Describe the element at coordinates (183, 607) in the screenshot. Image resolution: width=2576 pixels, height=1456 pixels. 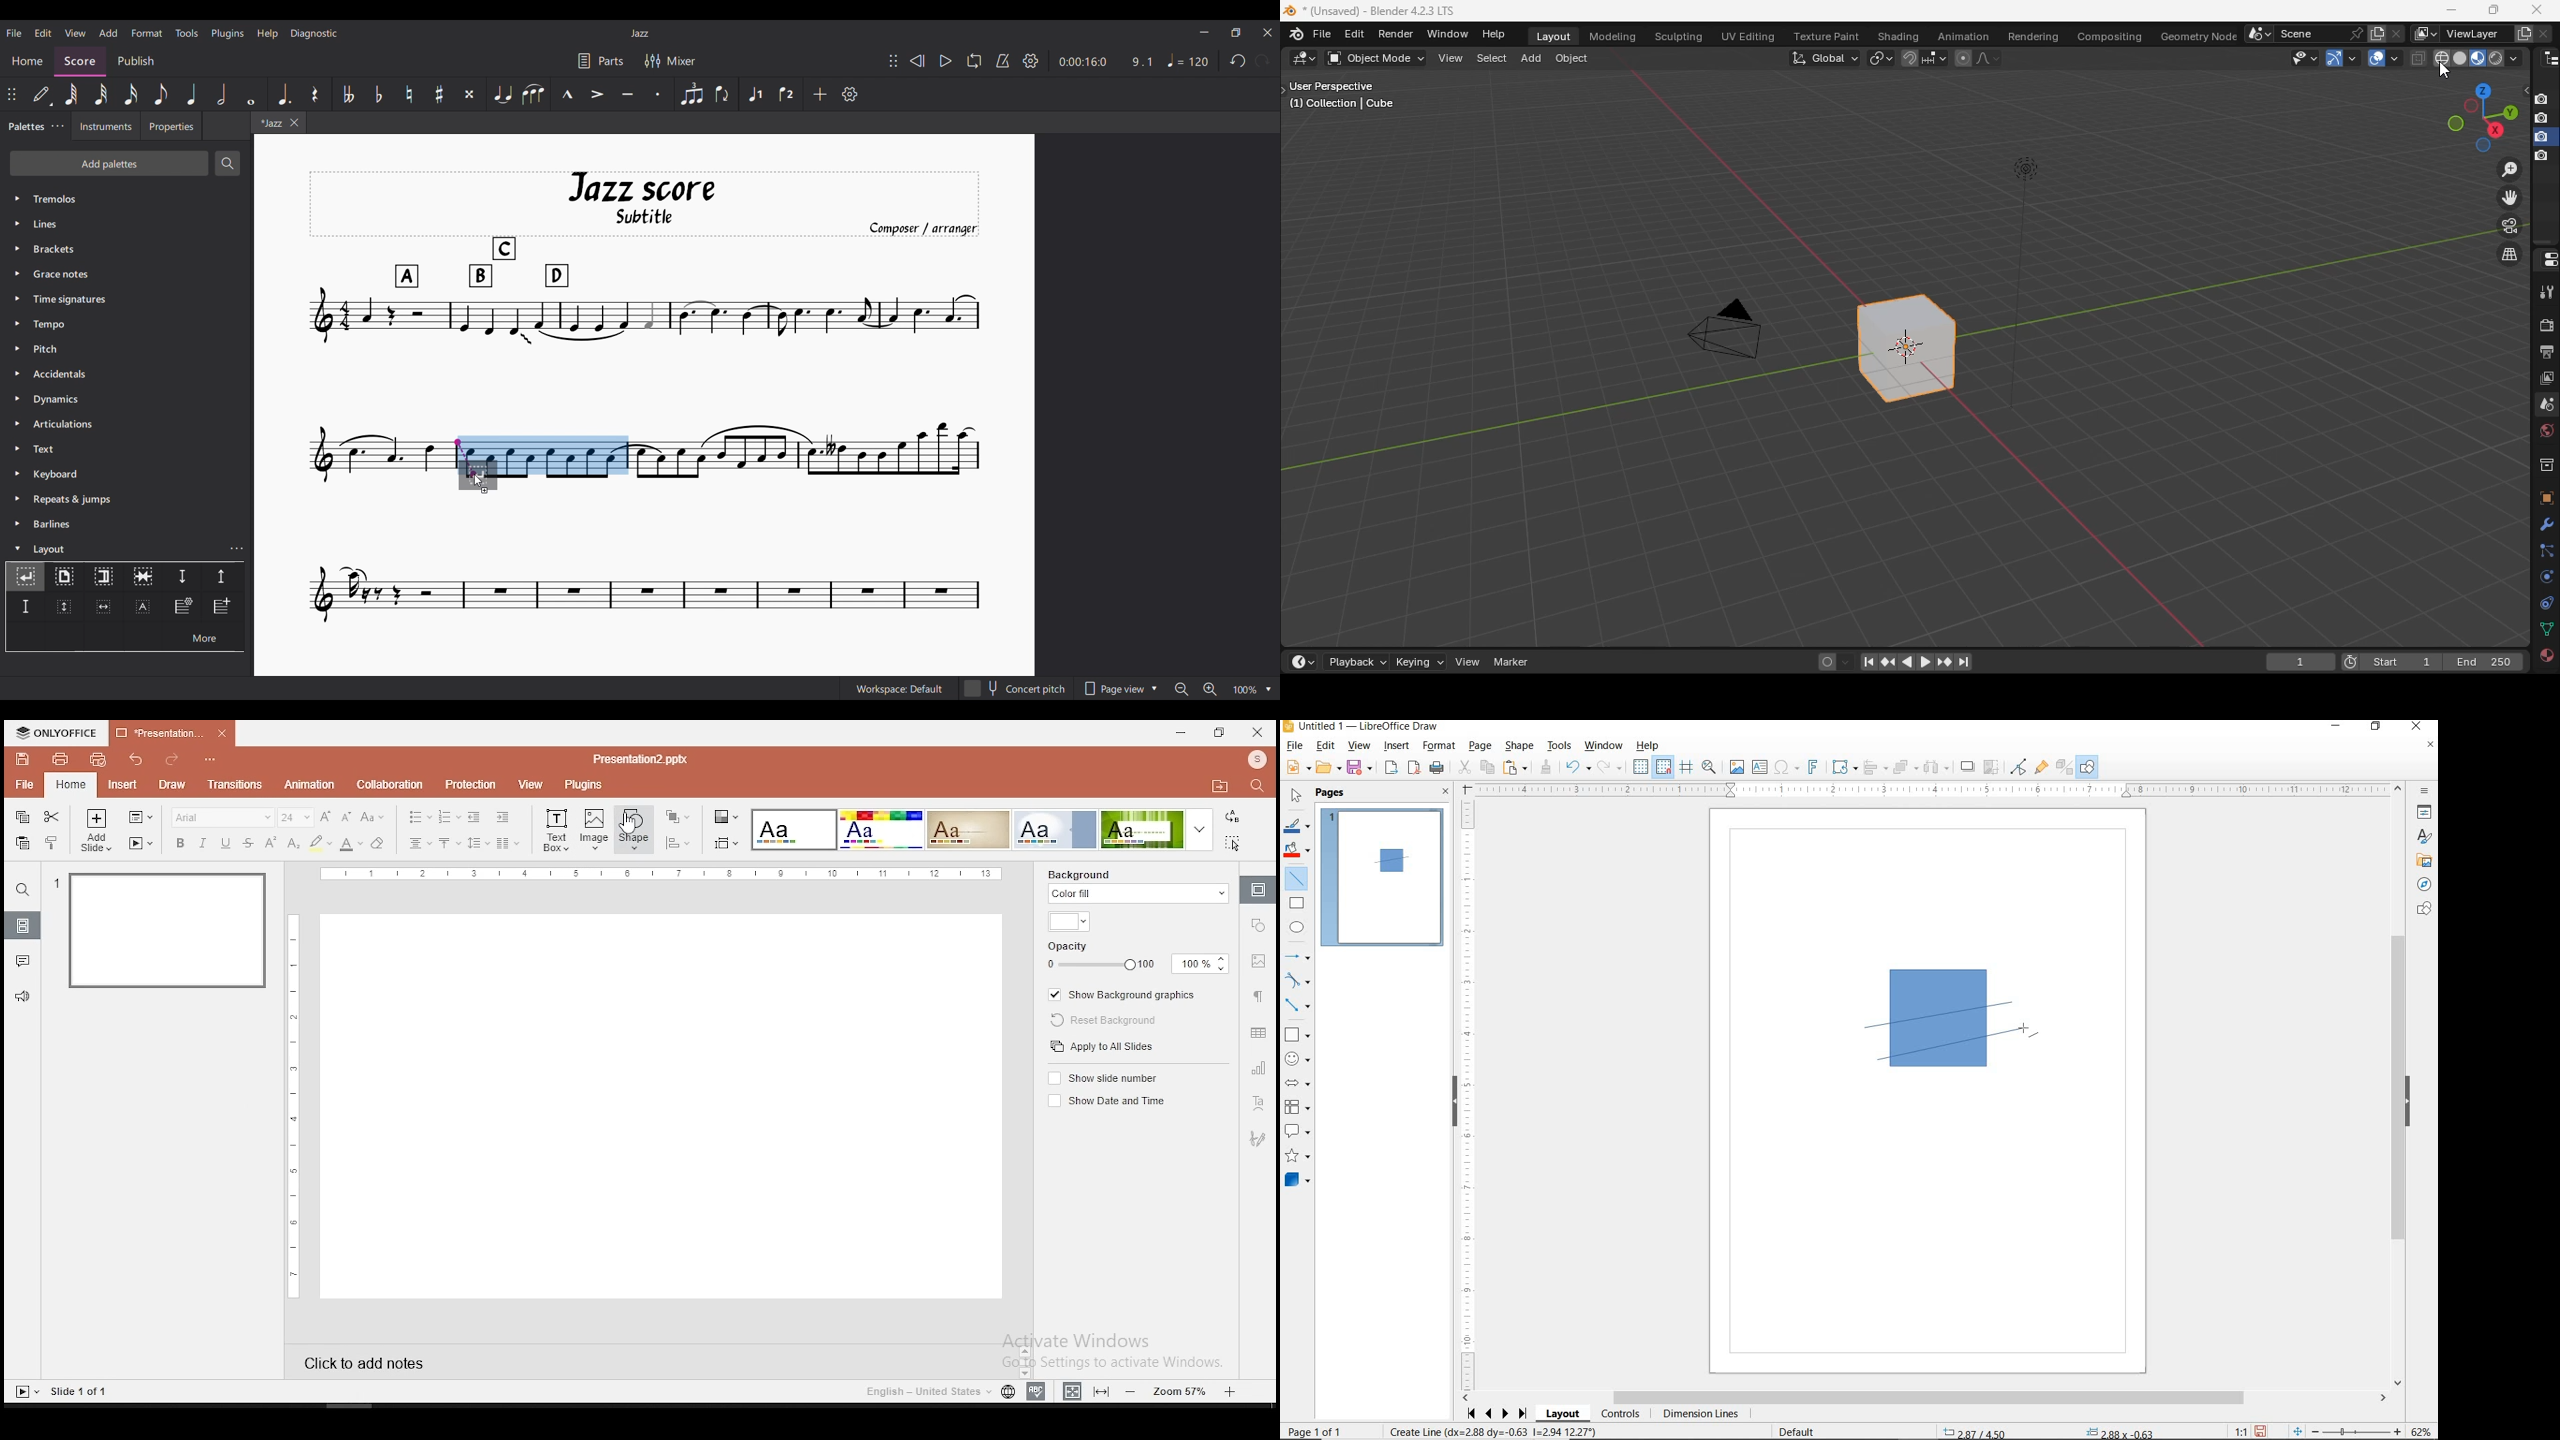
I see `Hey insert staff type change` at that location.